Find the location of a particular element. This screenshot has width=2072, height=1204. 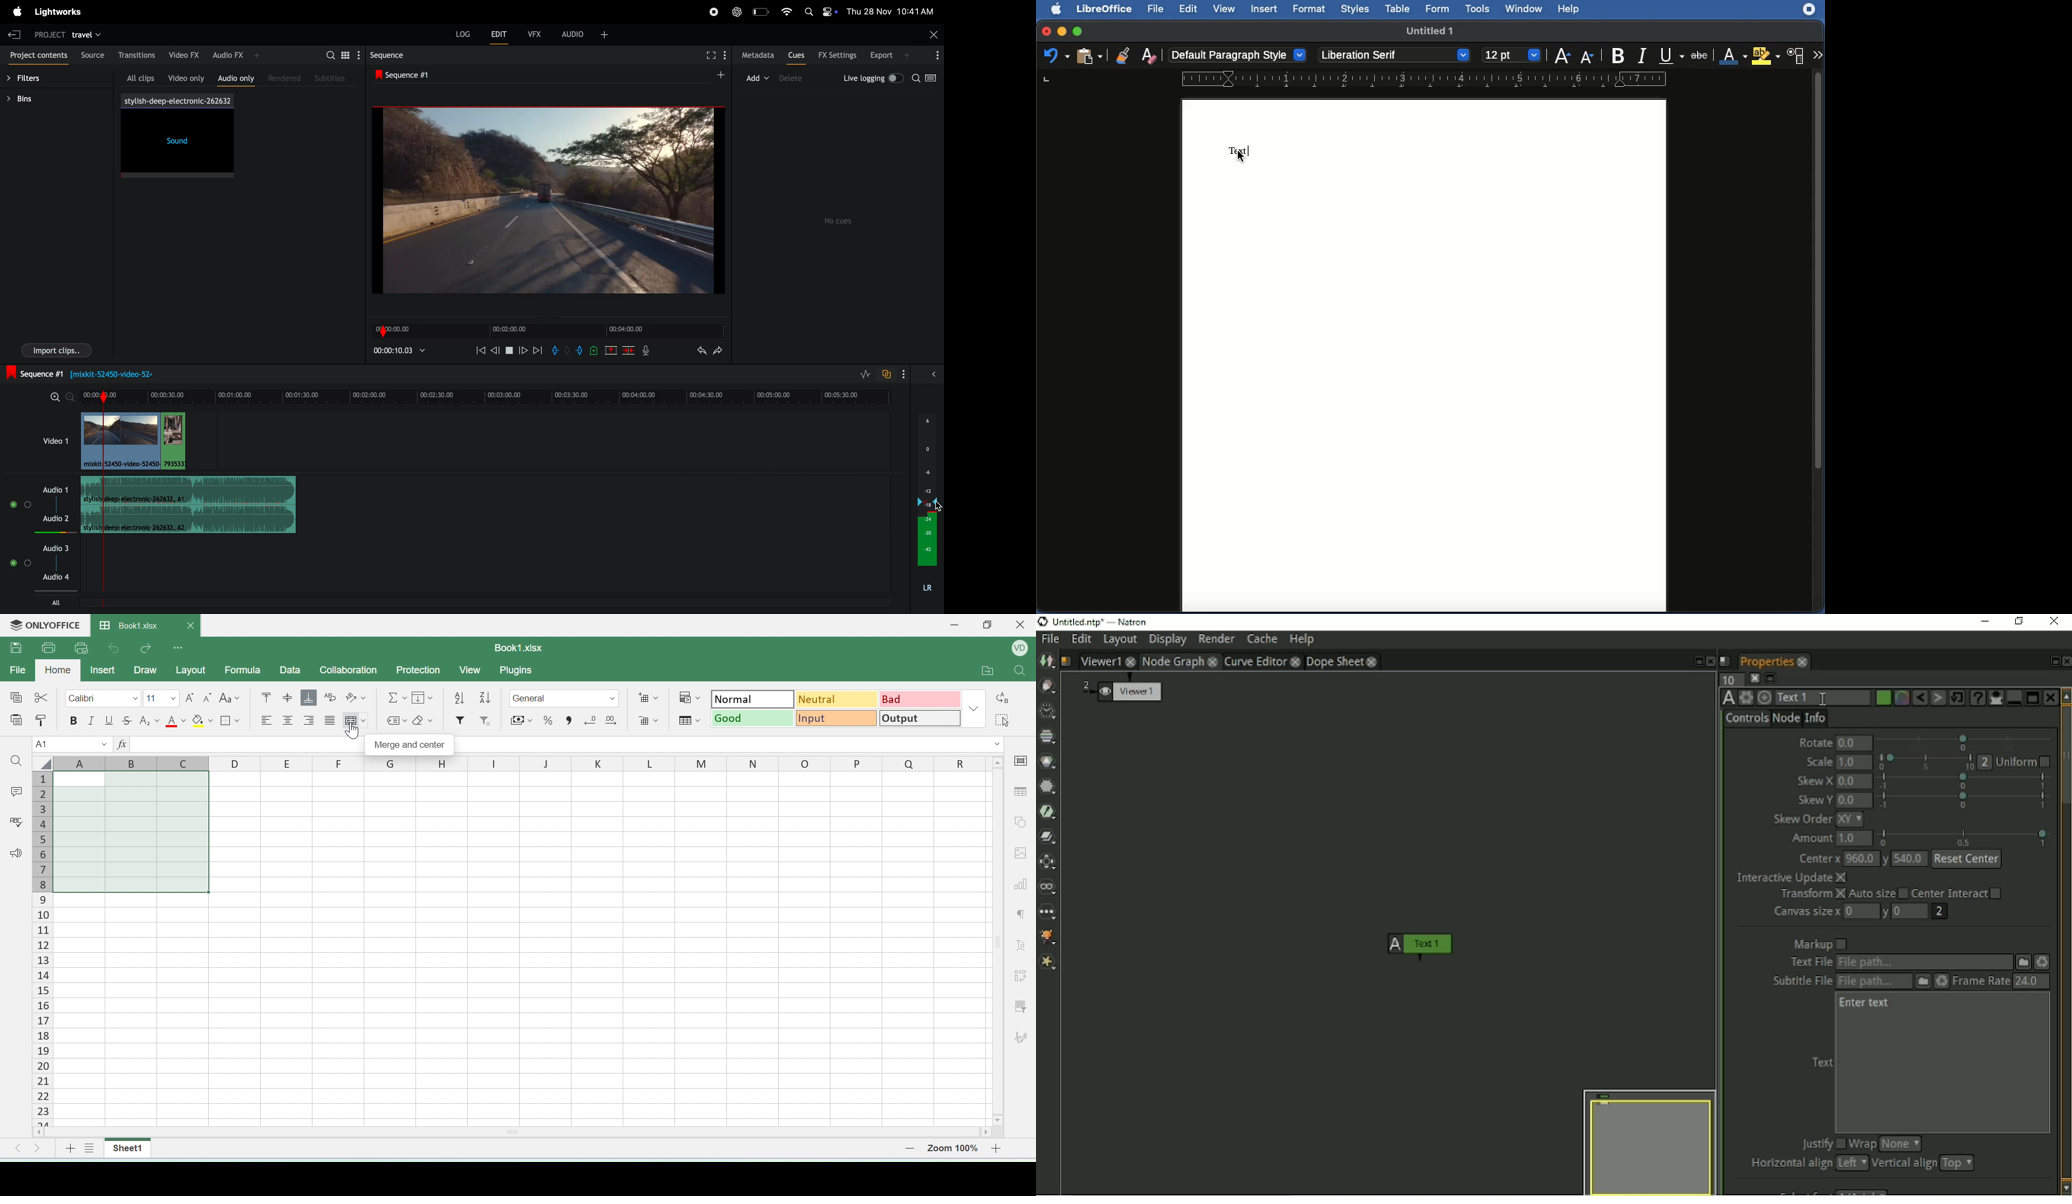

Liberation Serif is located at coordinates (1392, 54).